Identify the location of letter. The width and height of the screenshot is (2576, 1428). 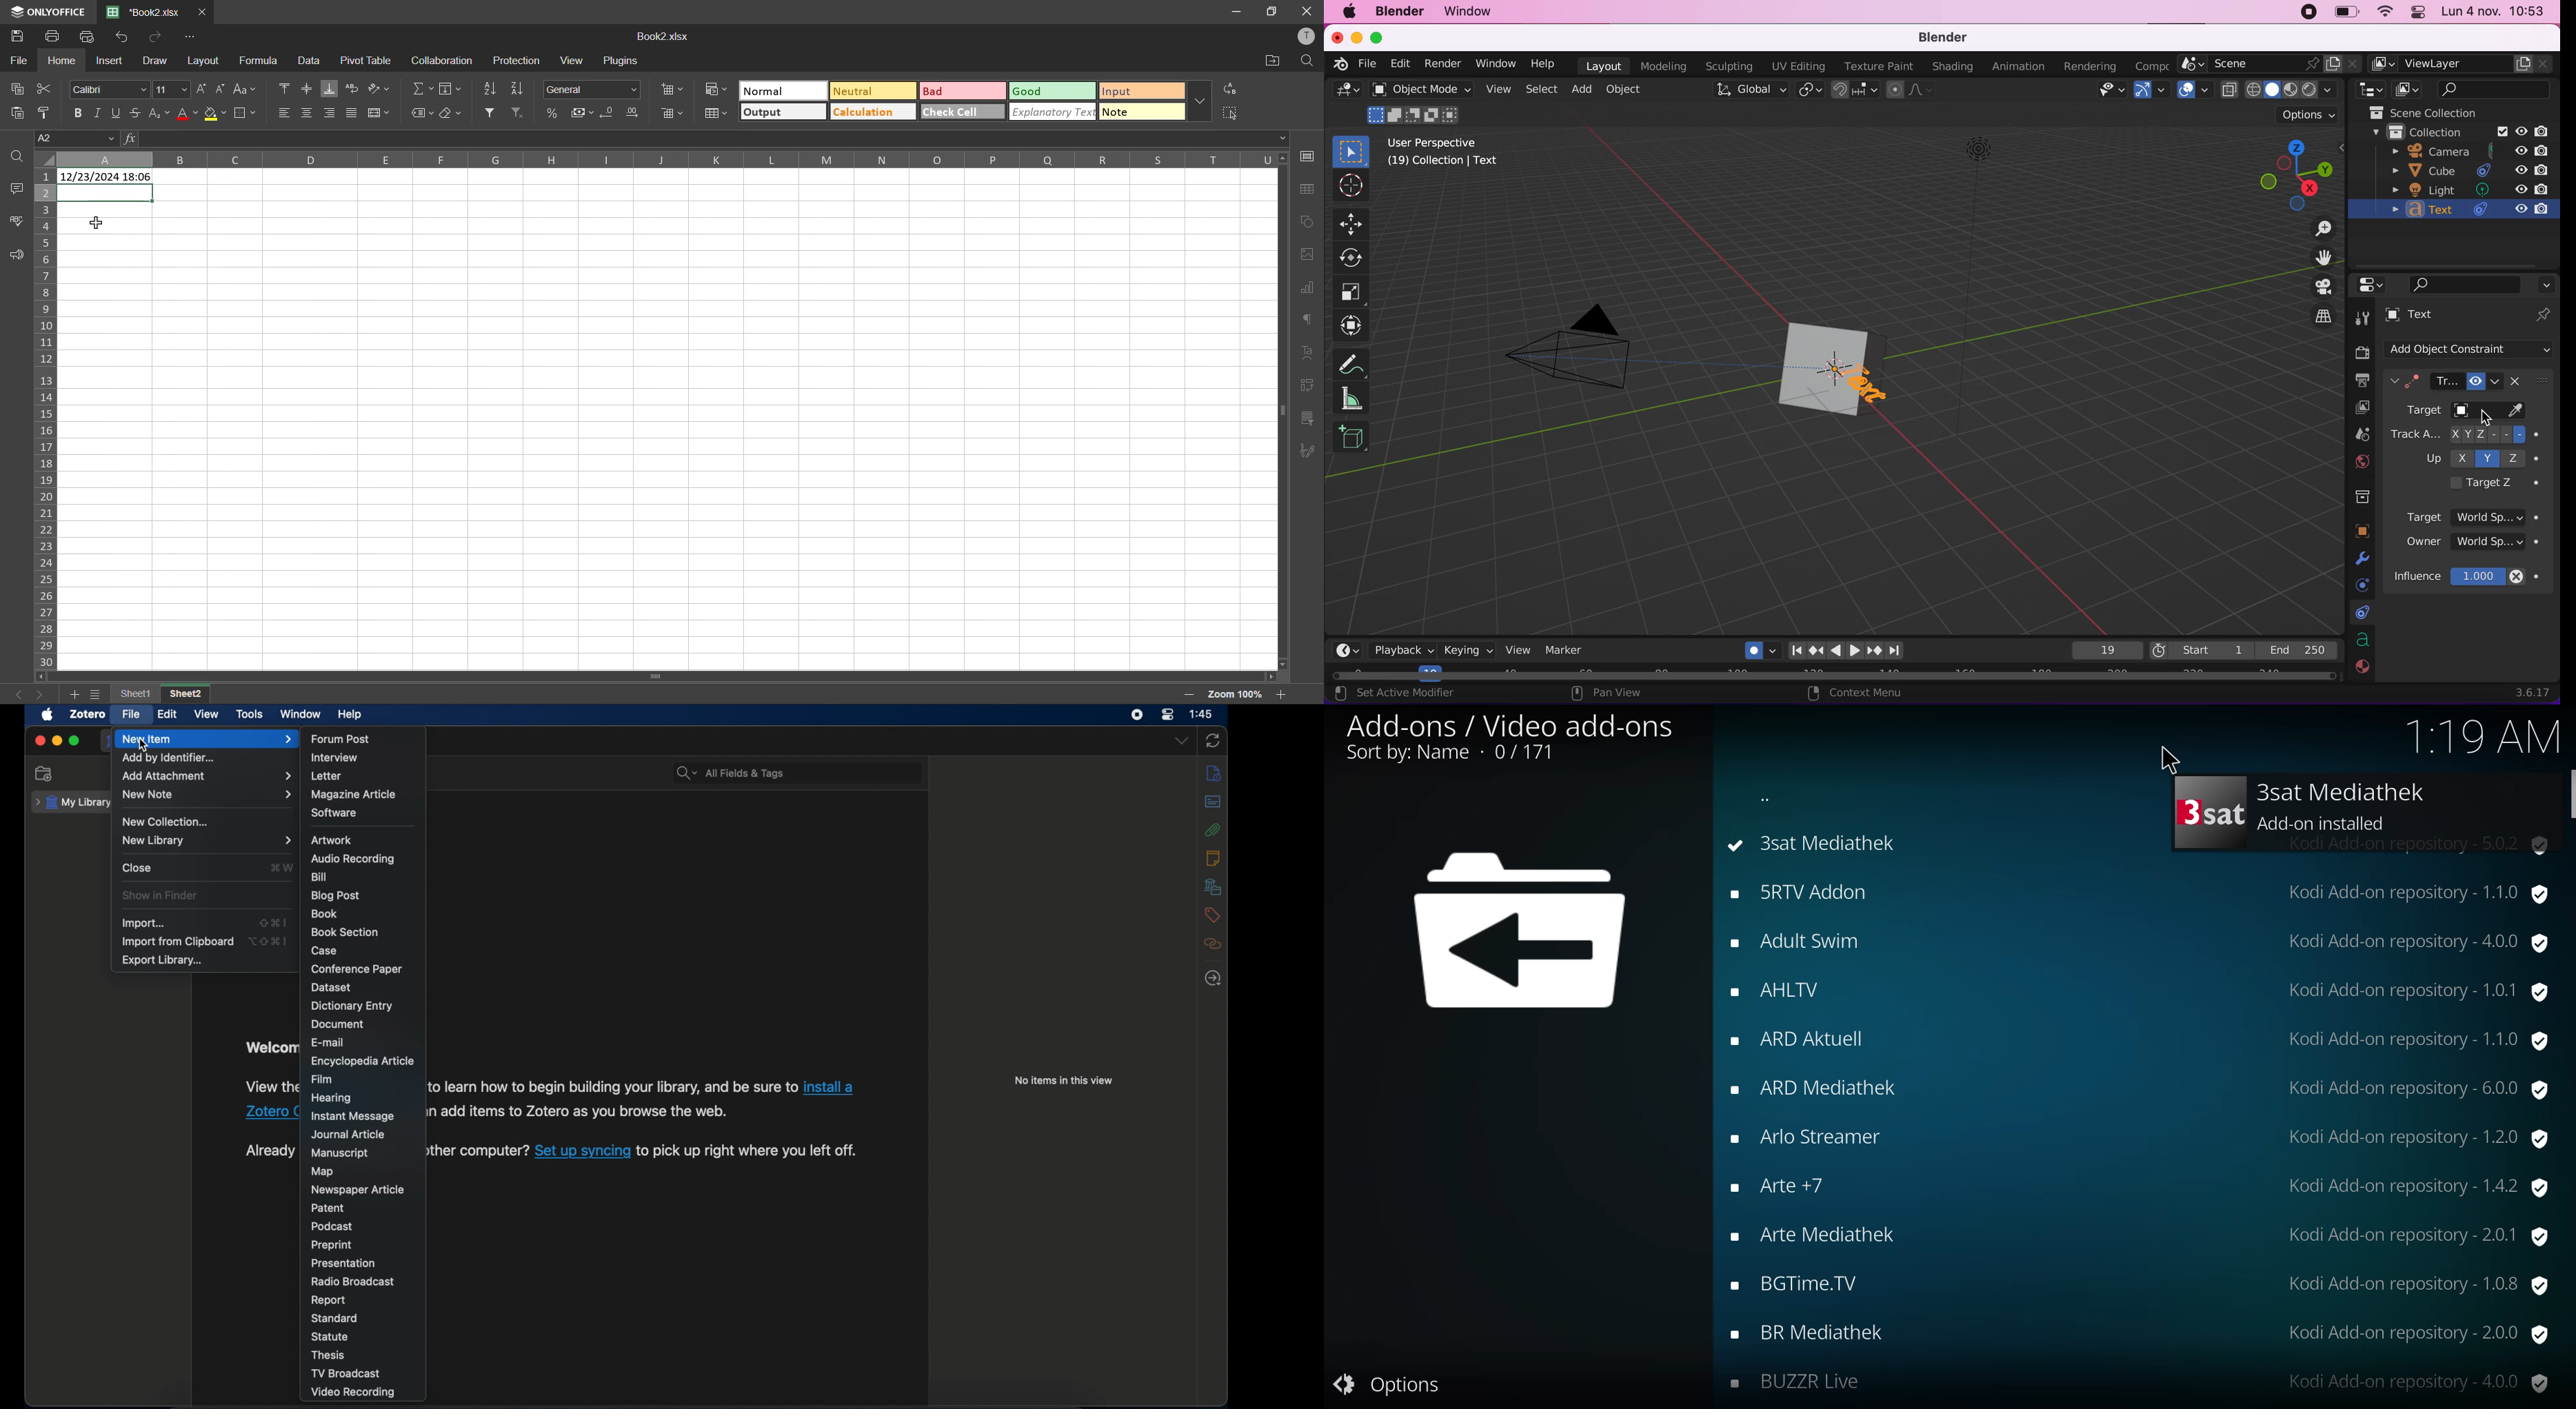
(326, 776).